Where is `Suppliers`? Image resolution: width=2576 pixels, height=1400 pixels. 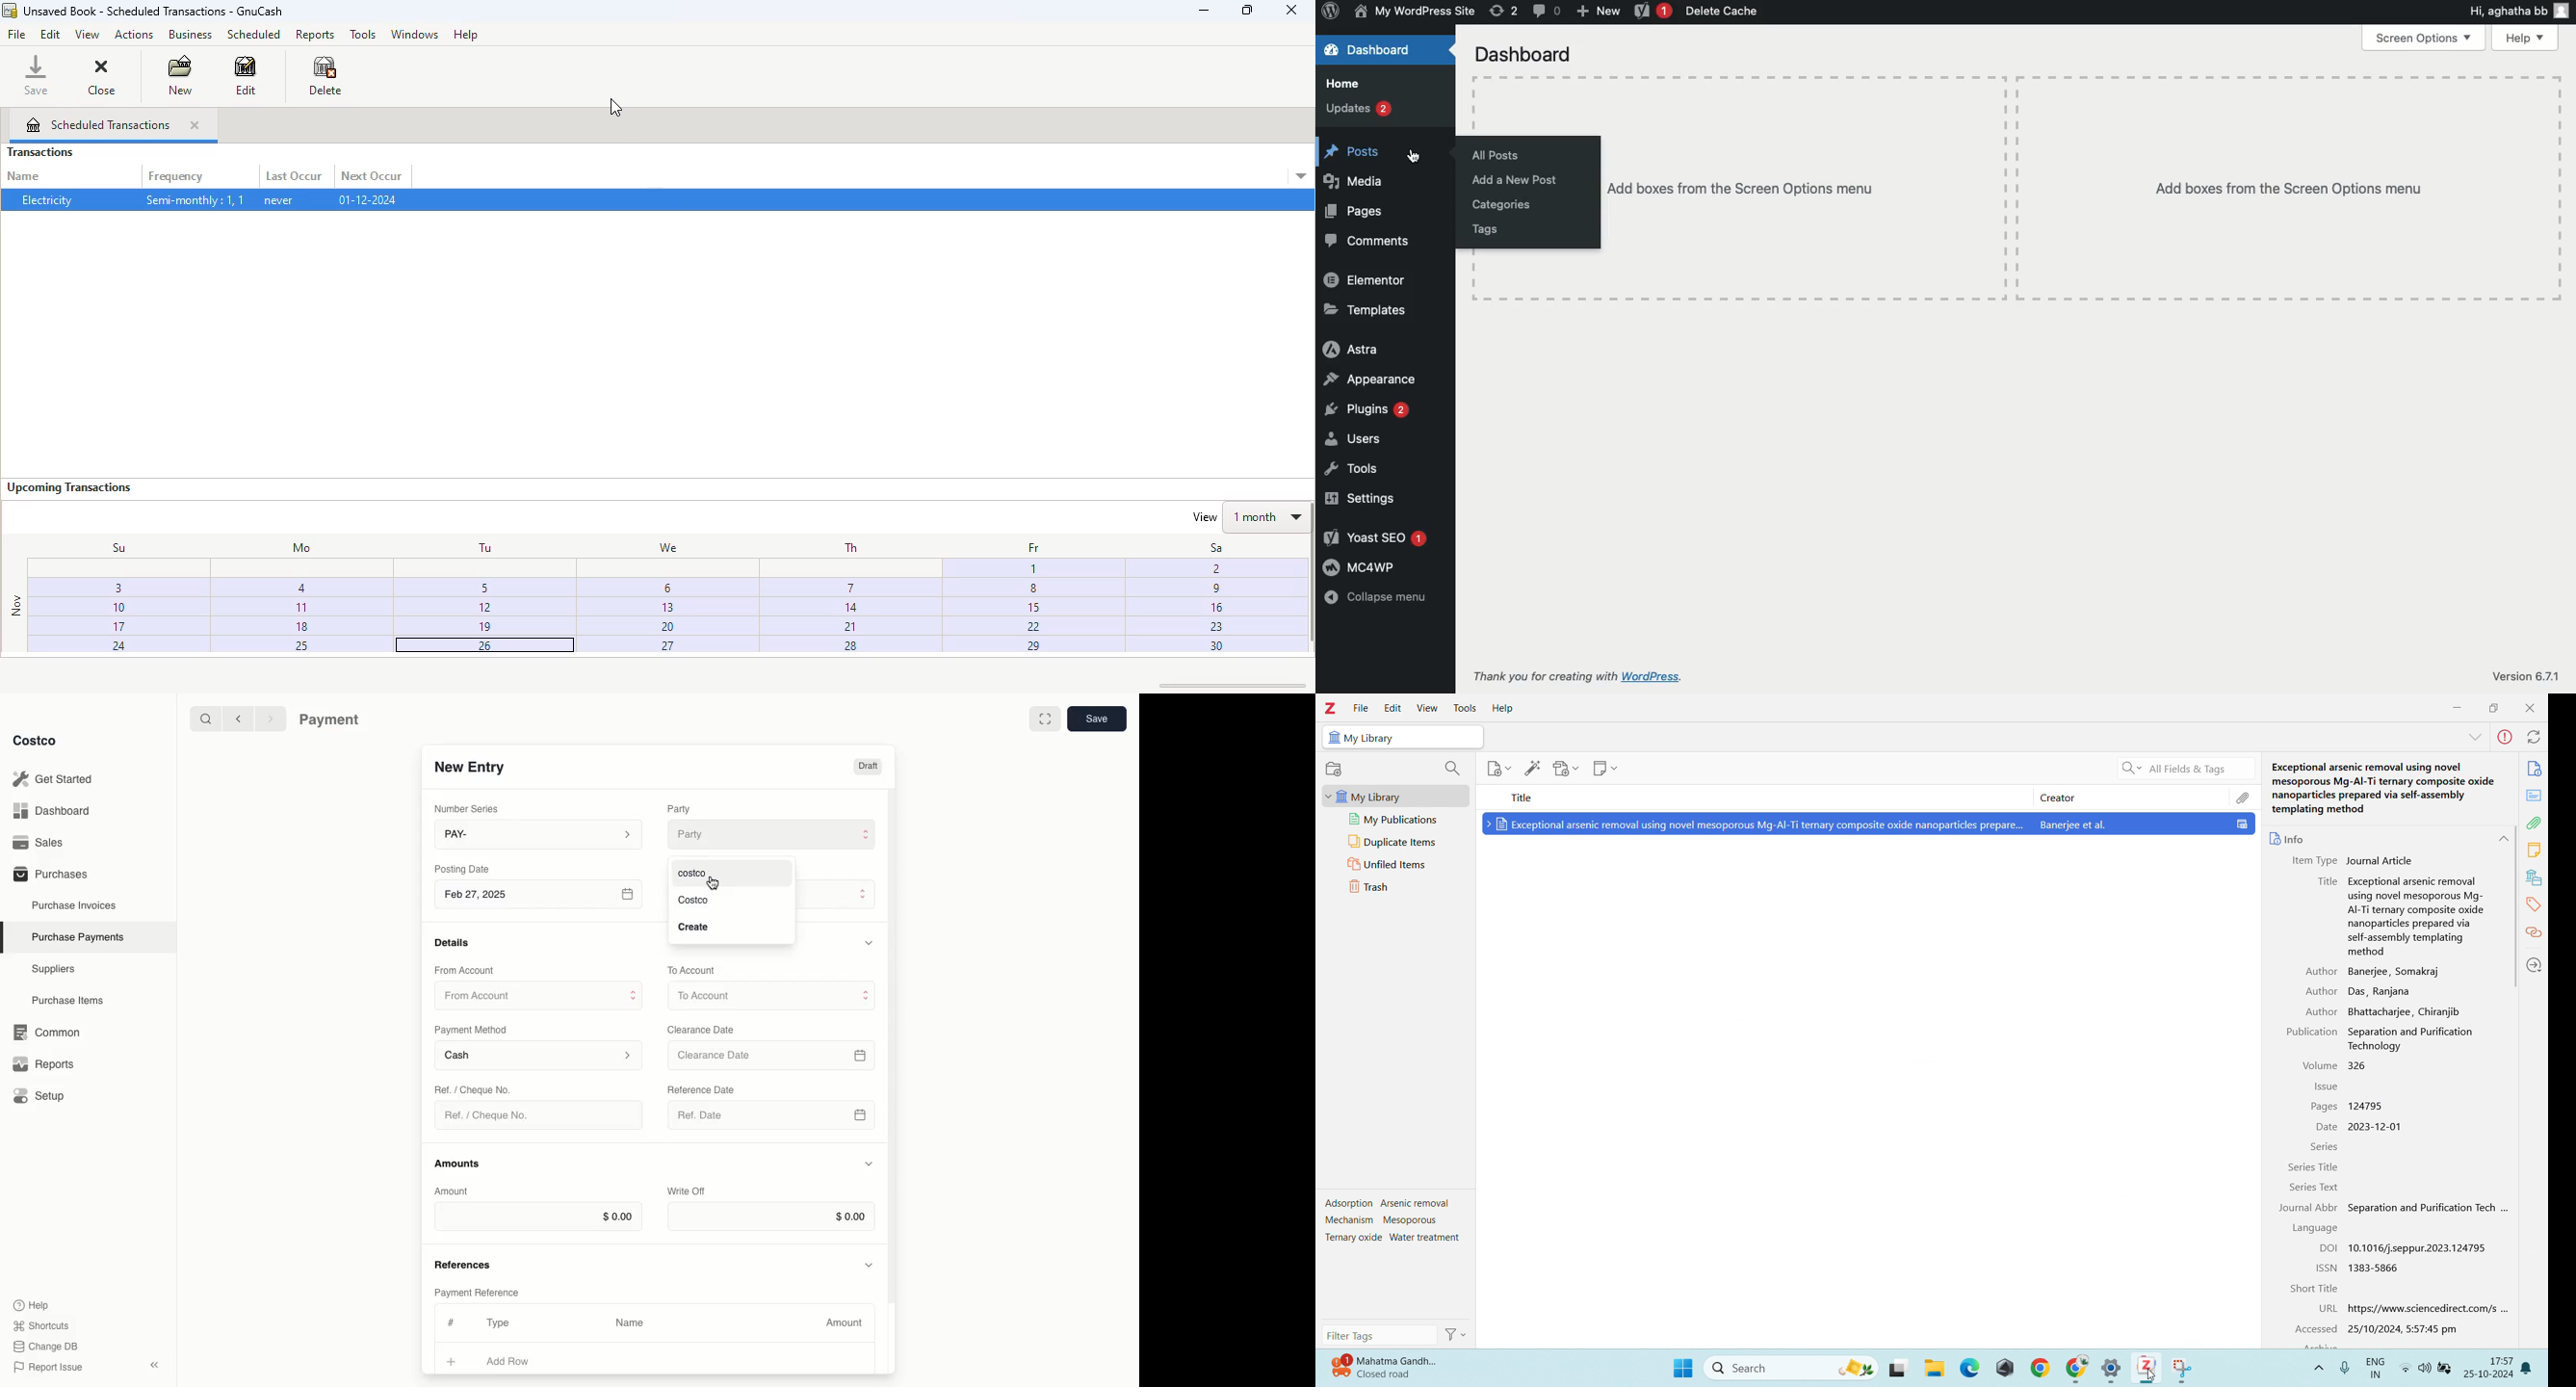 Suppliers is located at coordinates (54, 968).